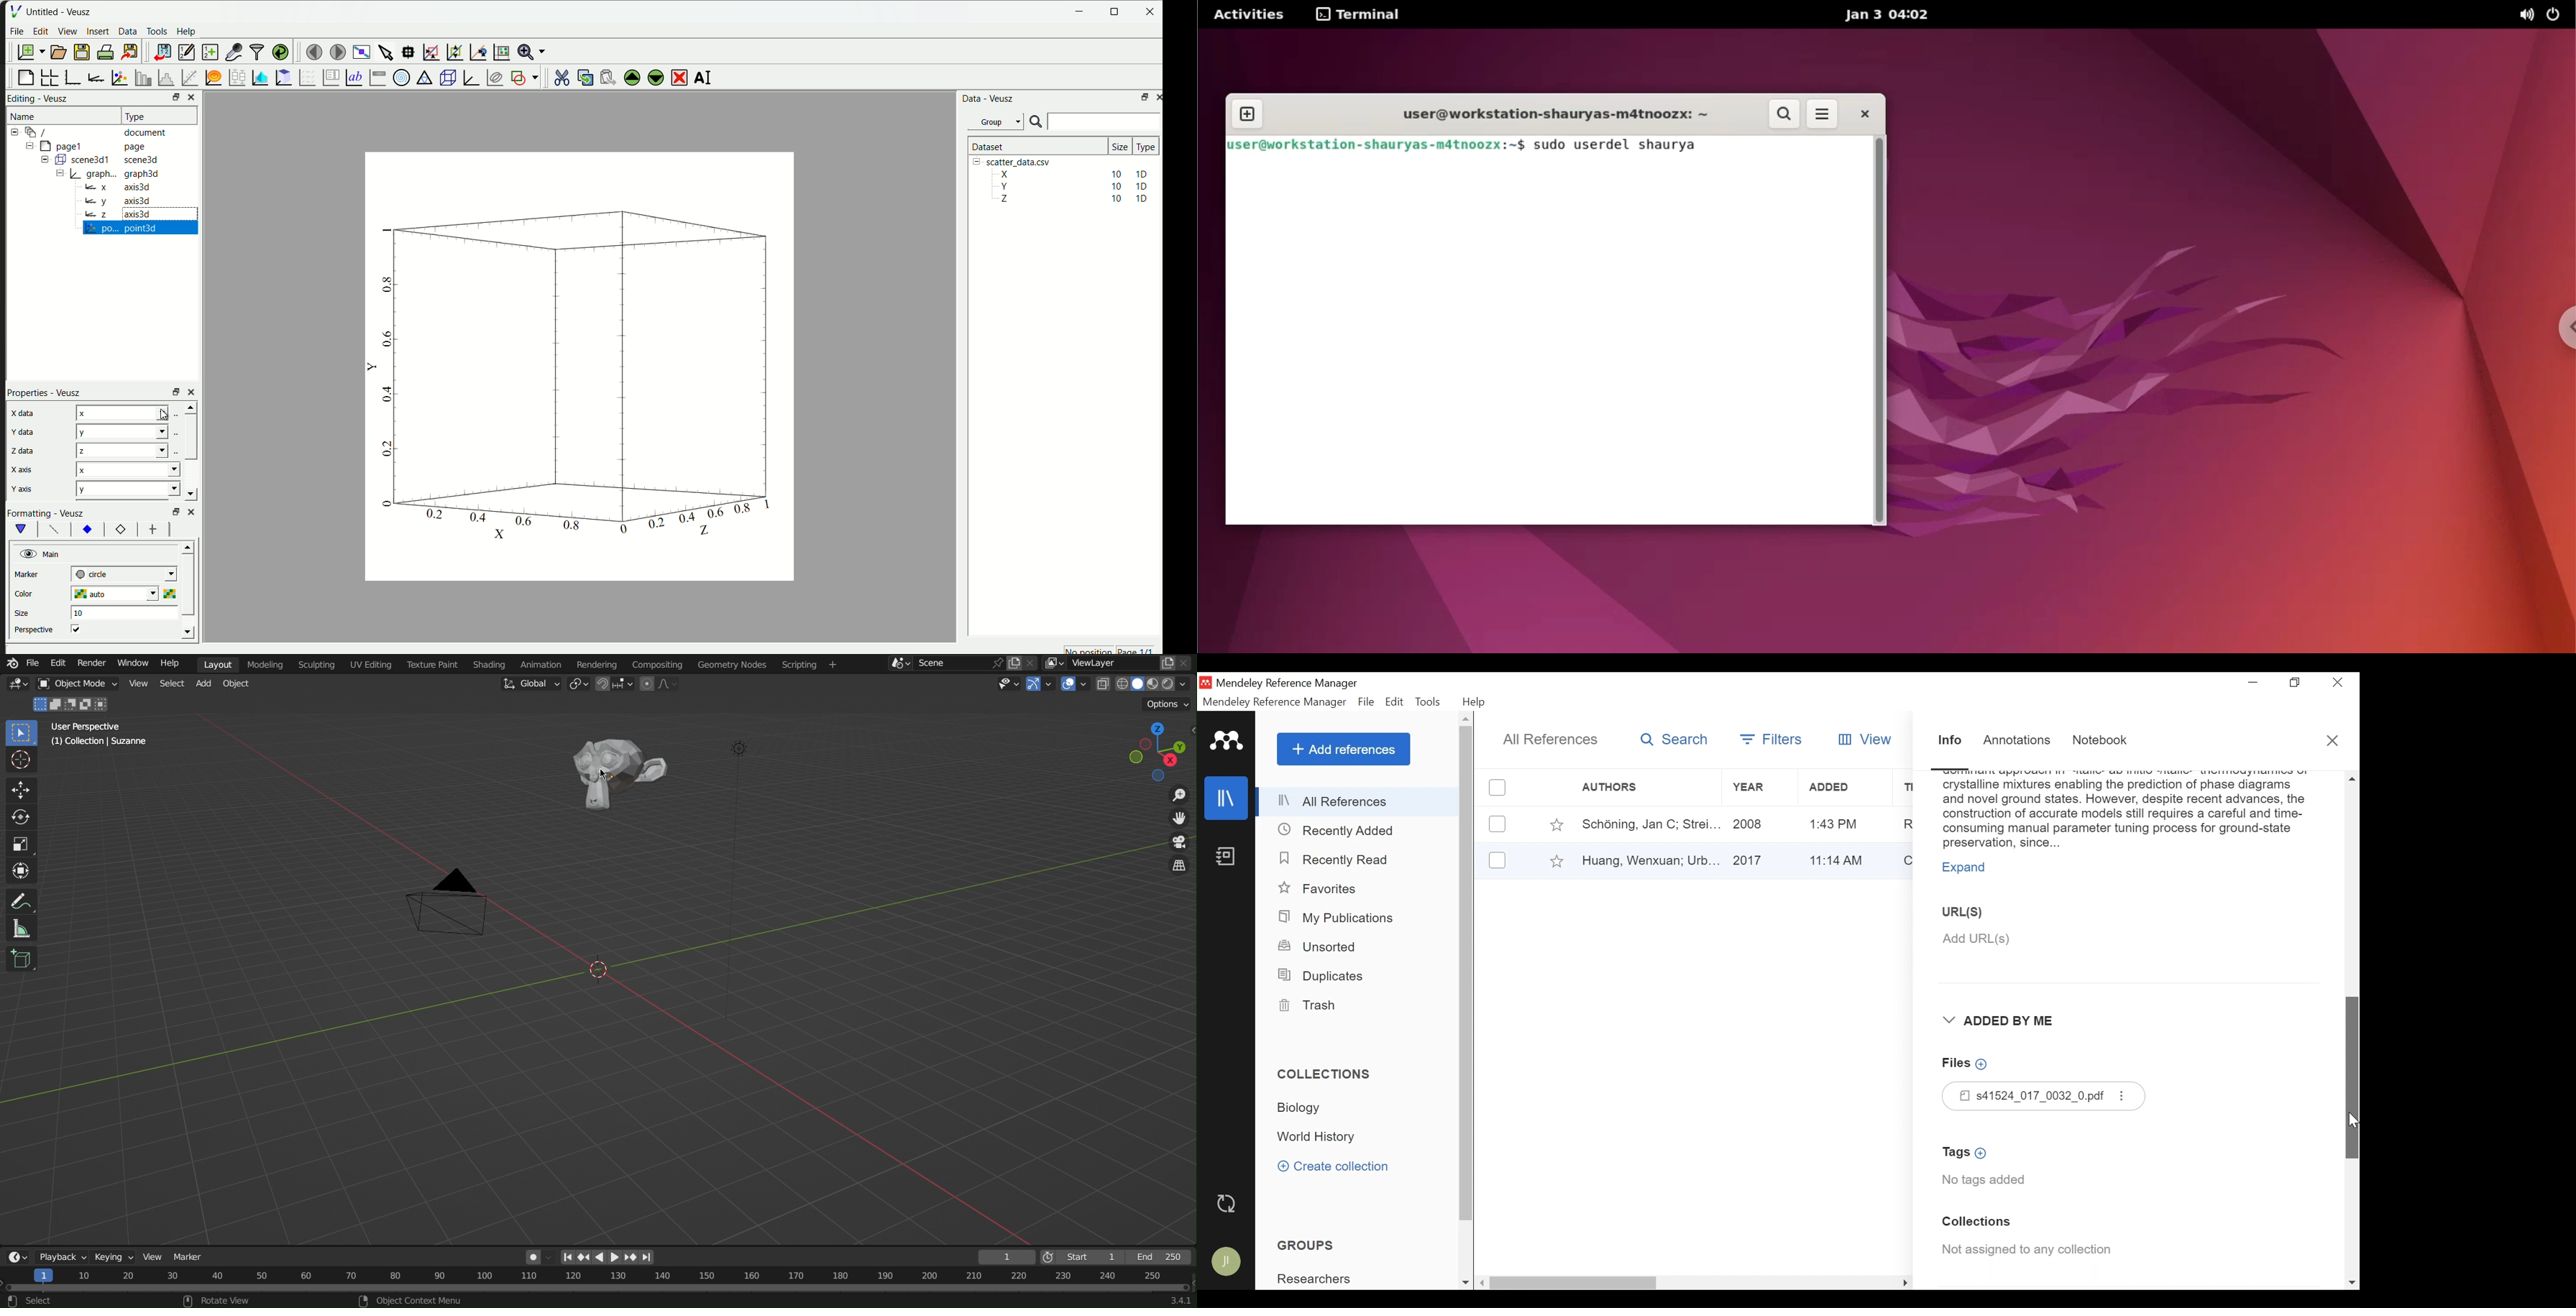 The height and width of the screenshot is (1316, 2576). Describe the element at coordinates (19, 929) in the screenshot. I see `Measure` at that location.